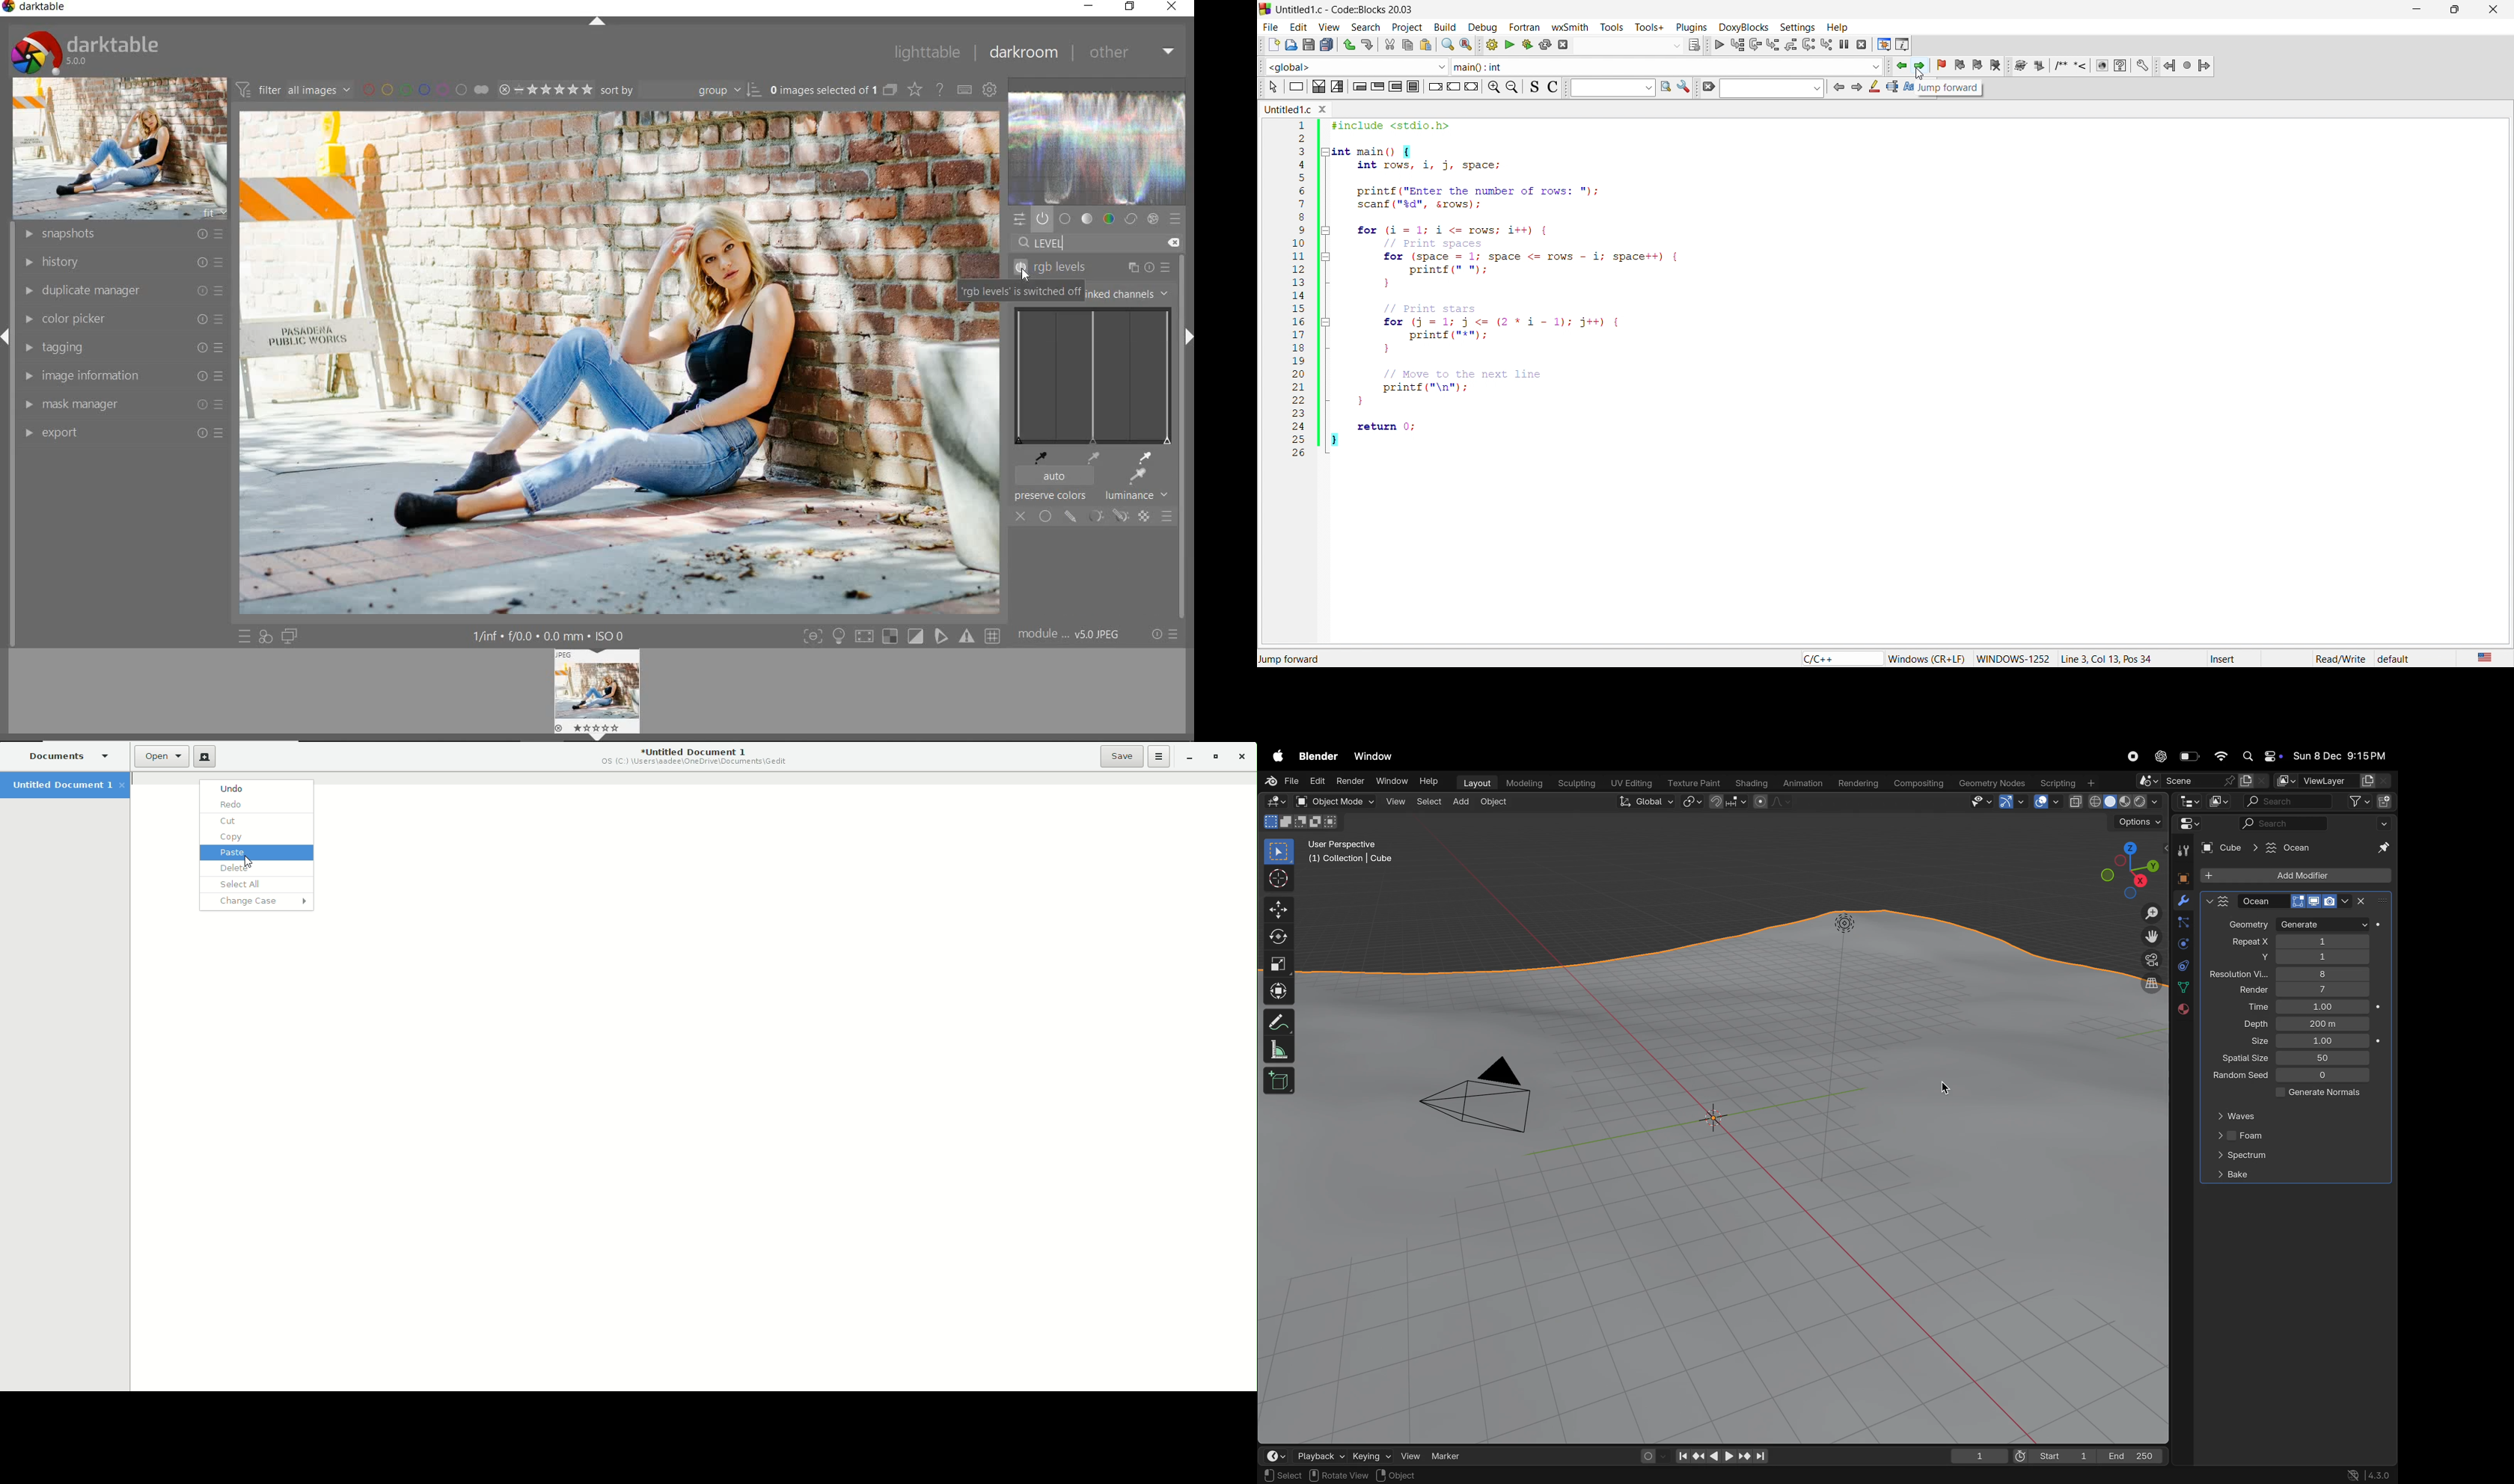  Describe the element at coordinates (2325, 959) in the screenshot. I see `1` at that location.